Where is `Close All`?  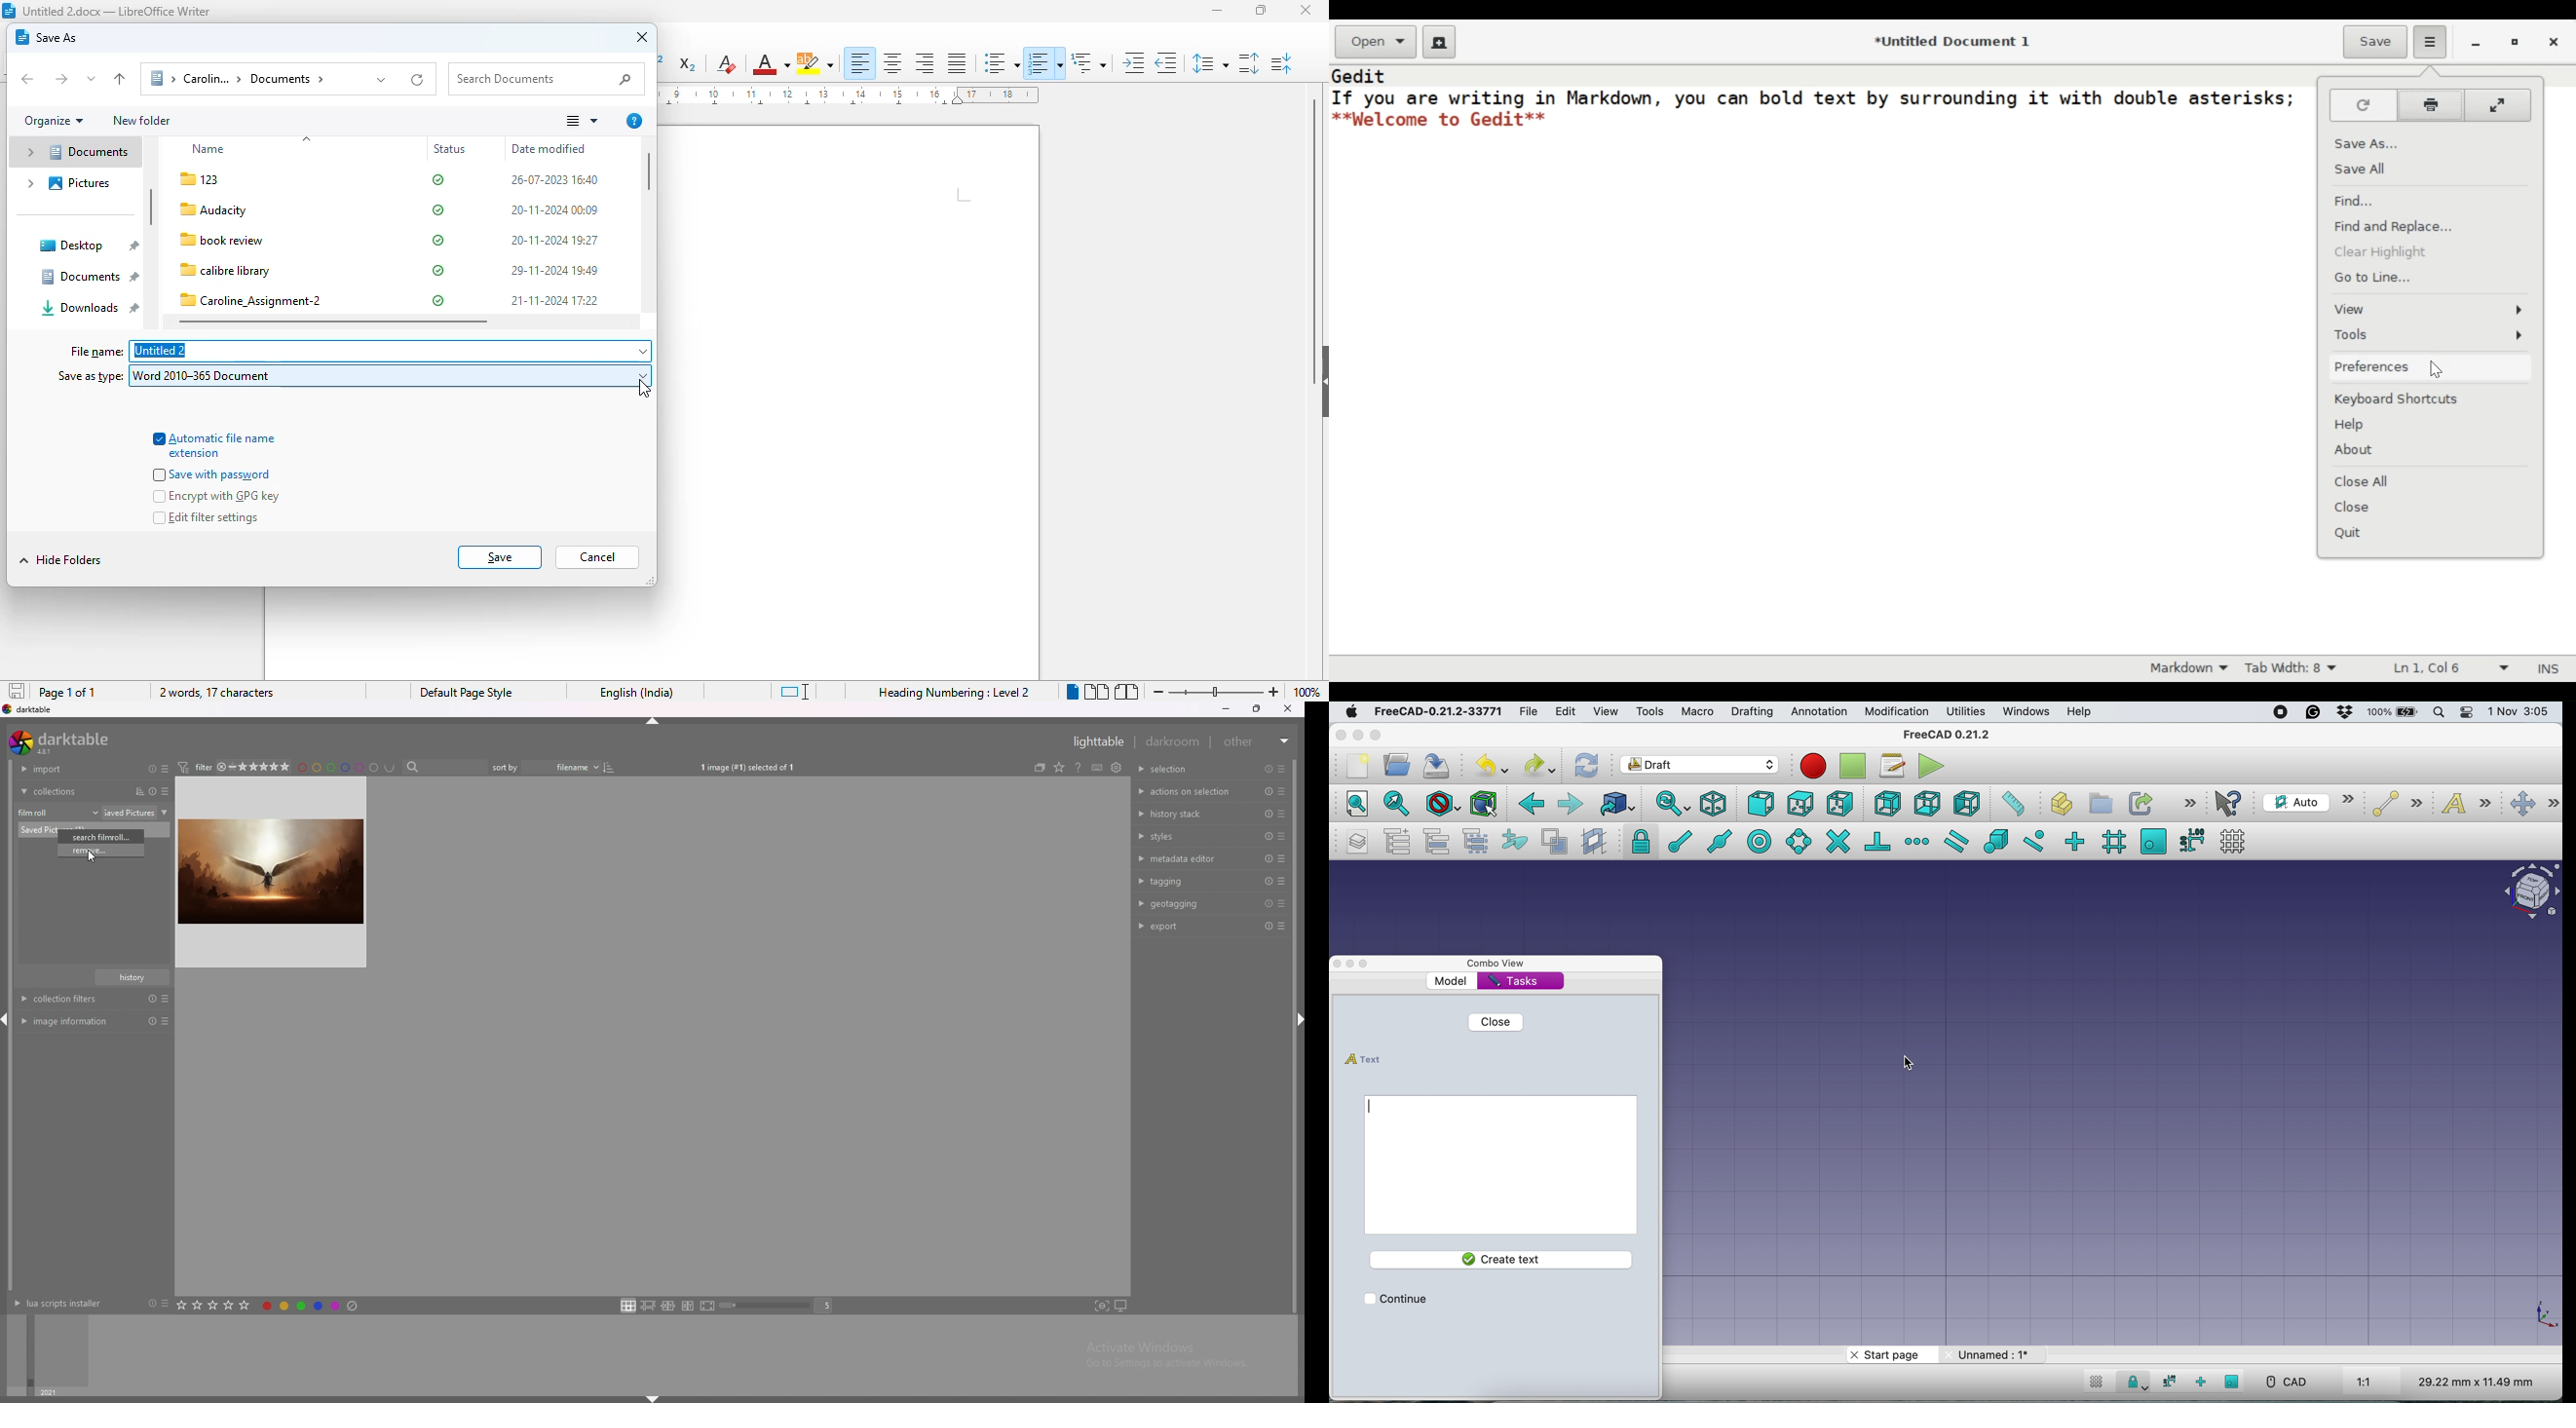 Close All is located at coordinates (2373, 480).